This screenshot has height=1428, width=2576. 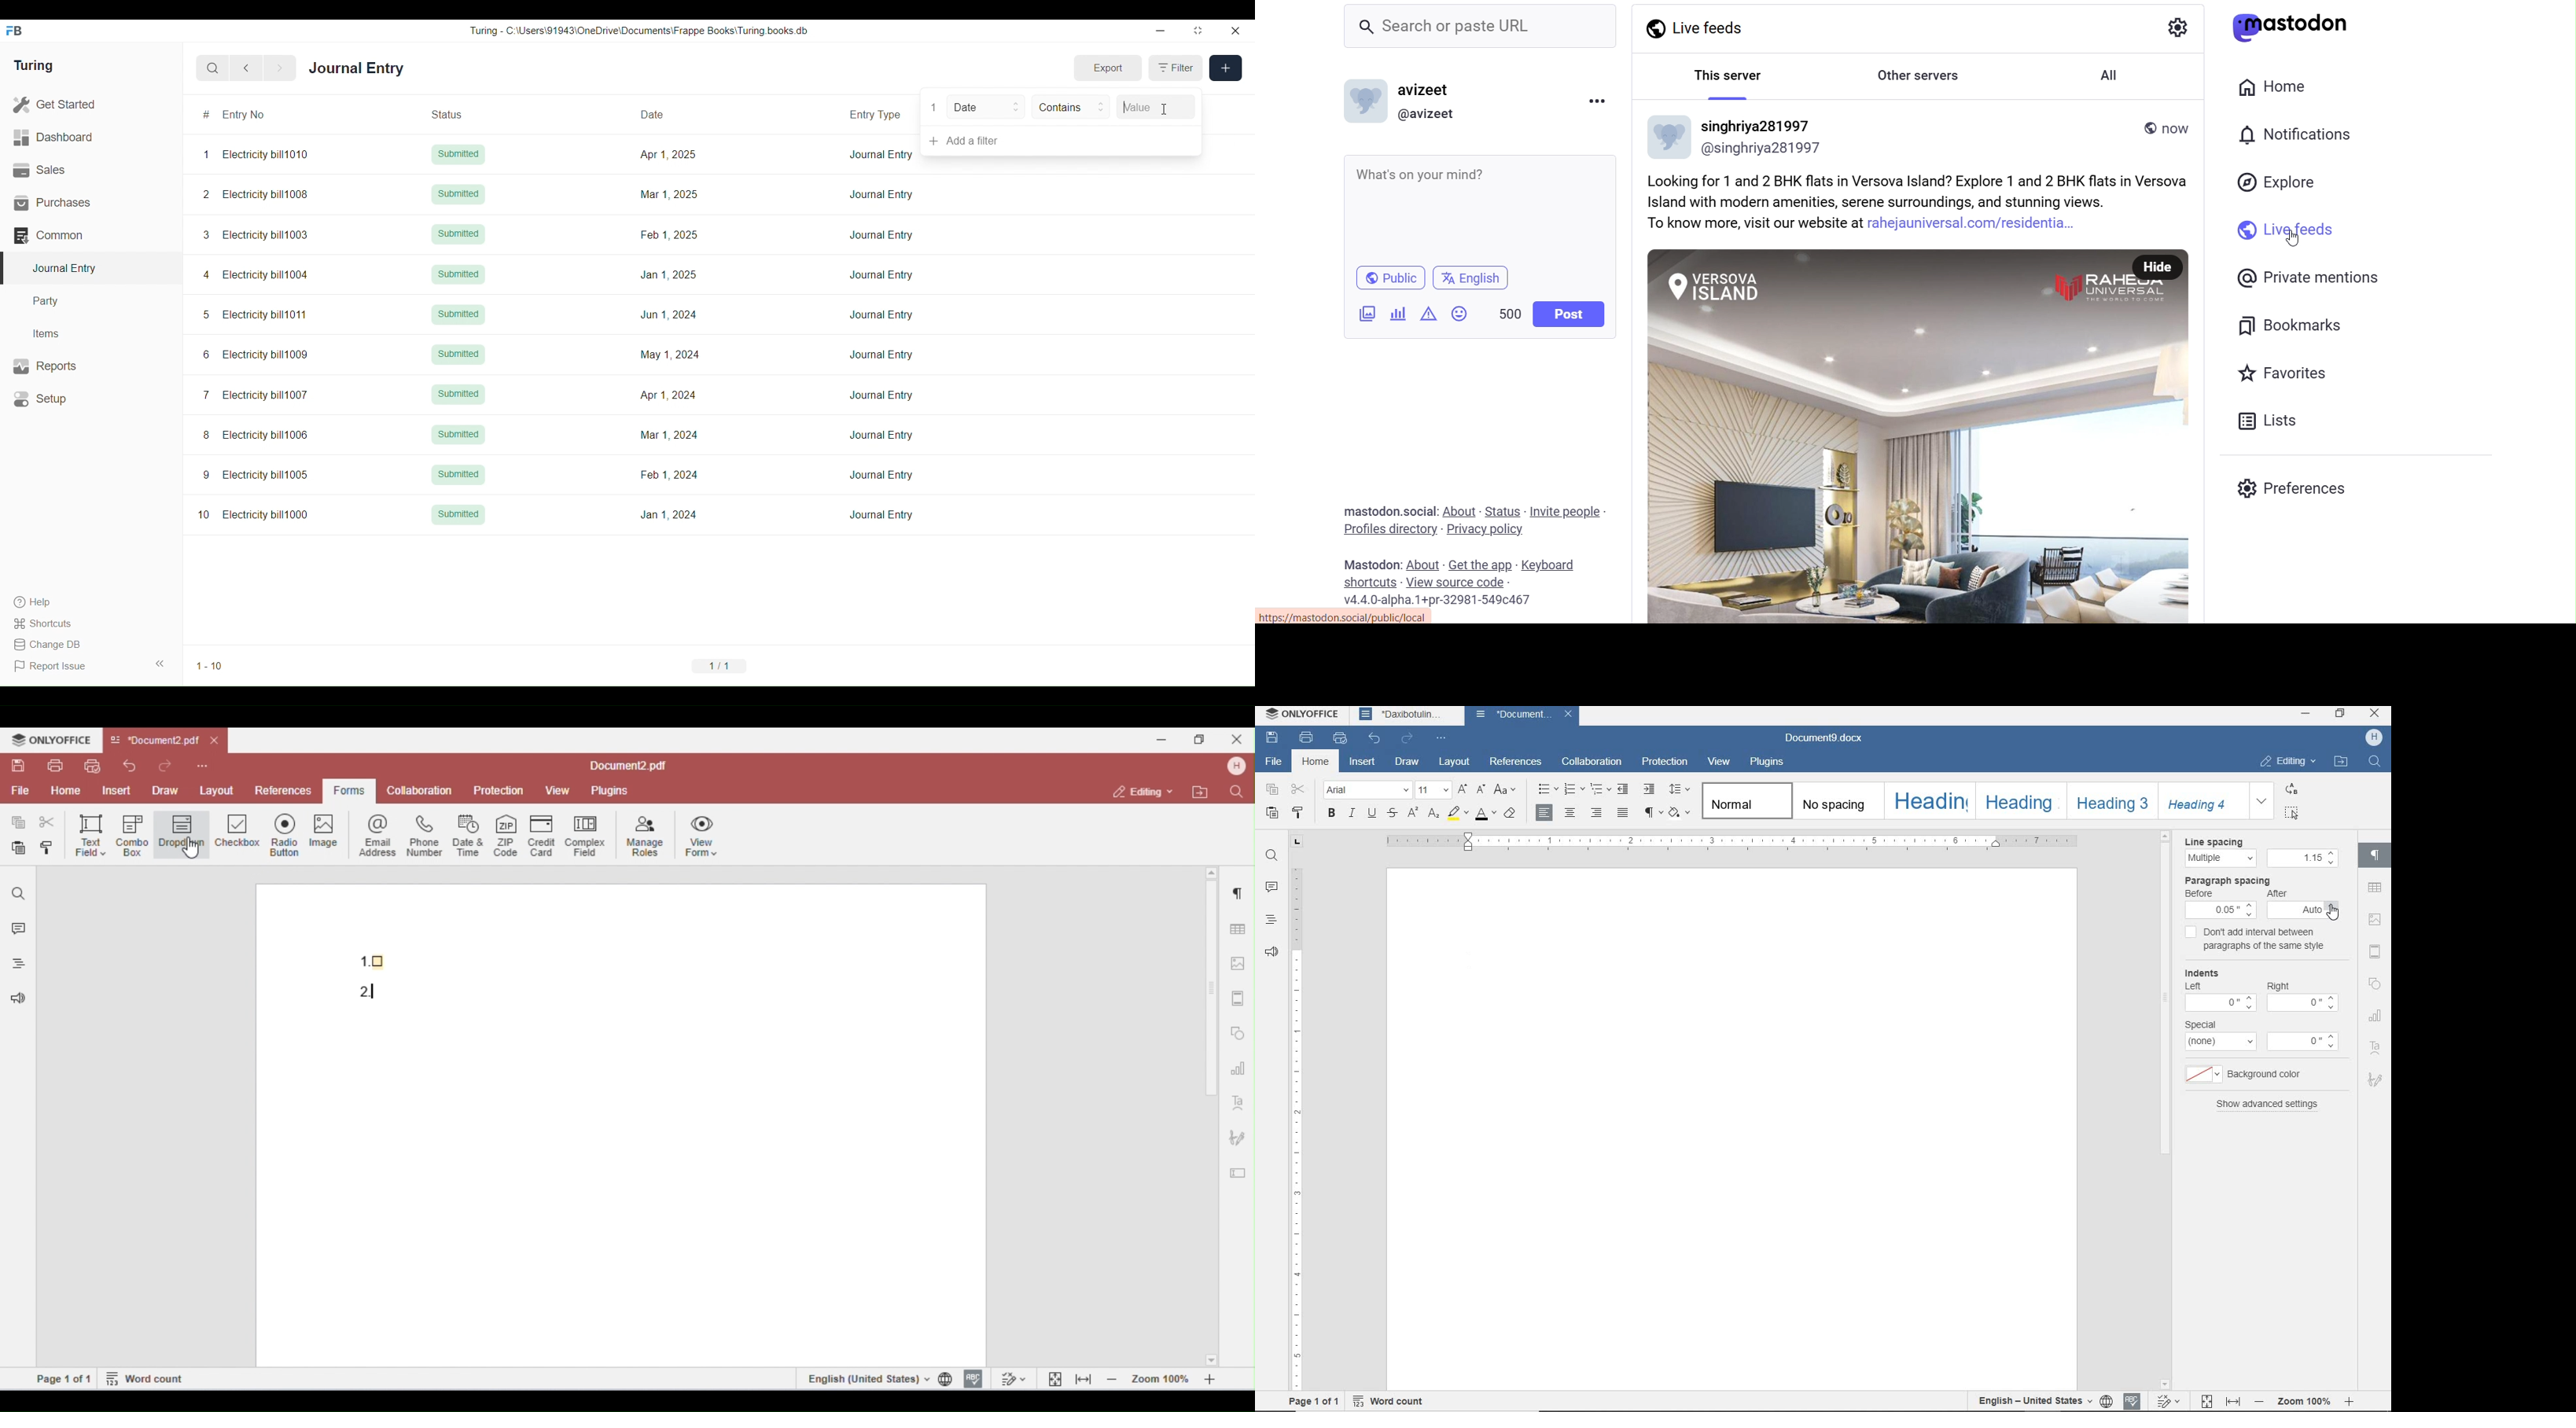 I want to click on background color, so click(x=2264, y=1075).